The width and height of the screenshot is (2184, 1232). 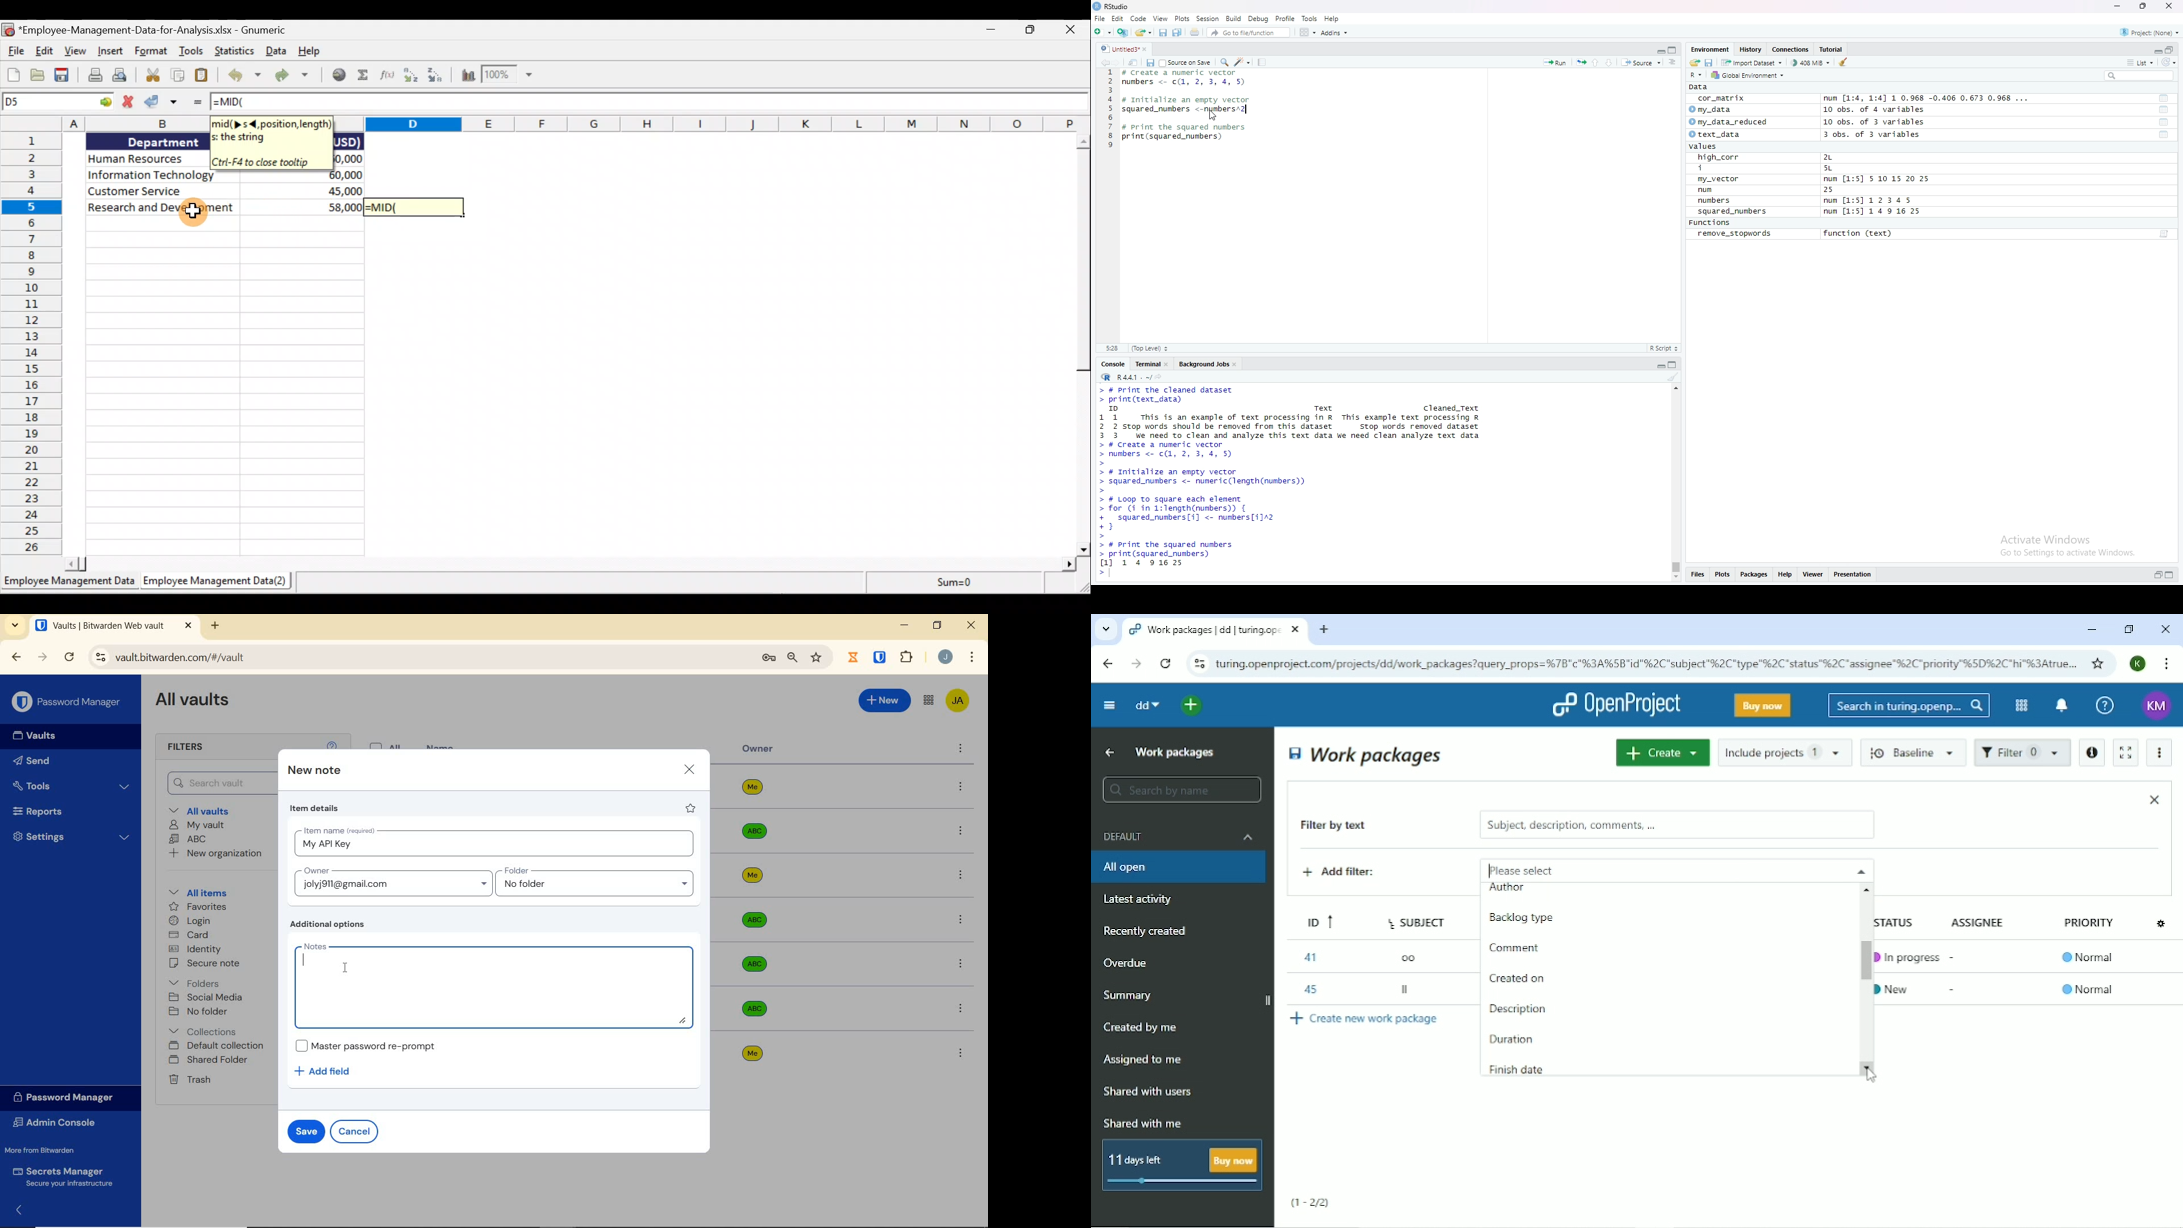 What do you see at coordinates (1664, 348) in the screenshot?
I see `R Script` at bounding box center [1664, 348].